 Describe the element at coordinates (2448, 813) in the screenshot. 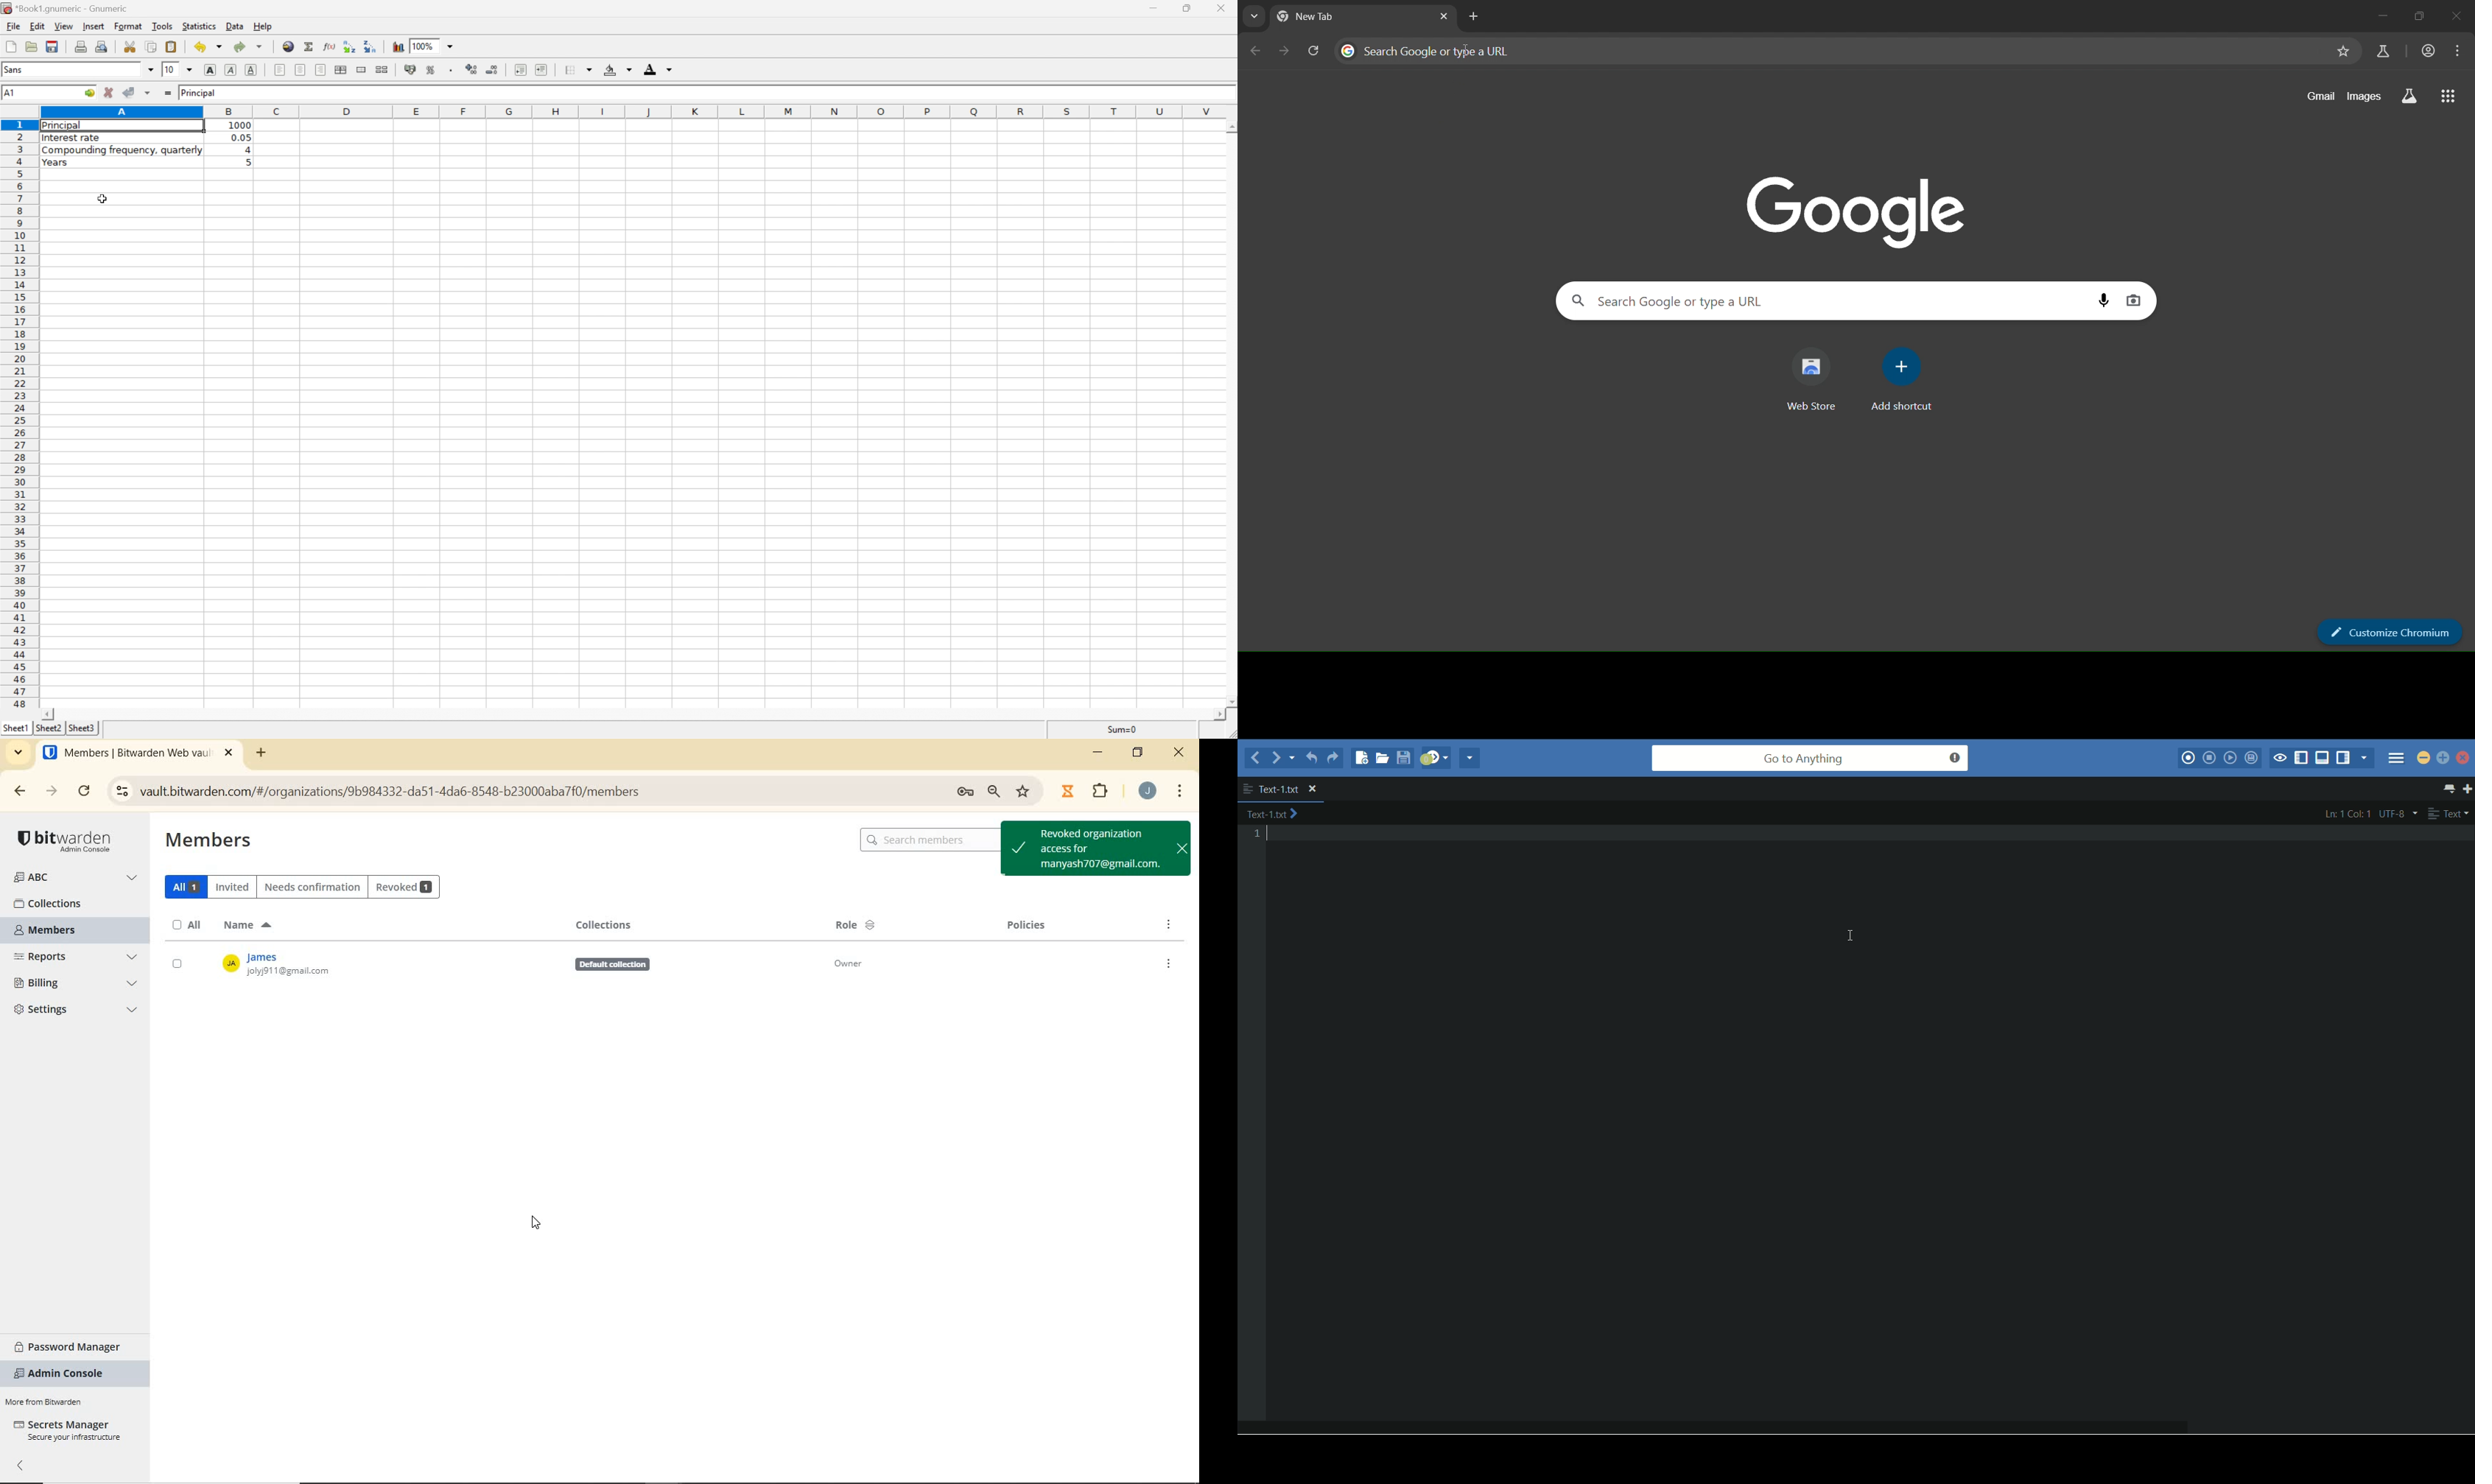

I see `text` at that location.